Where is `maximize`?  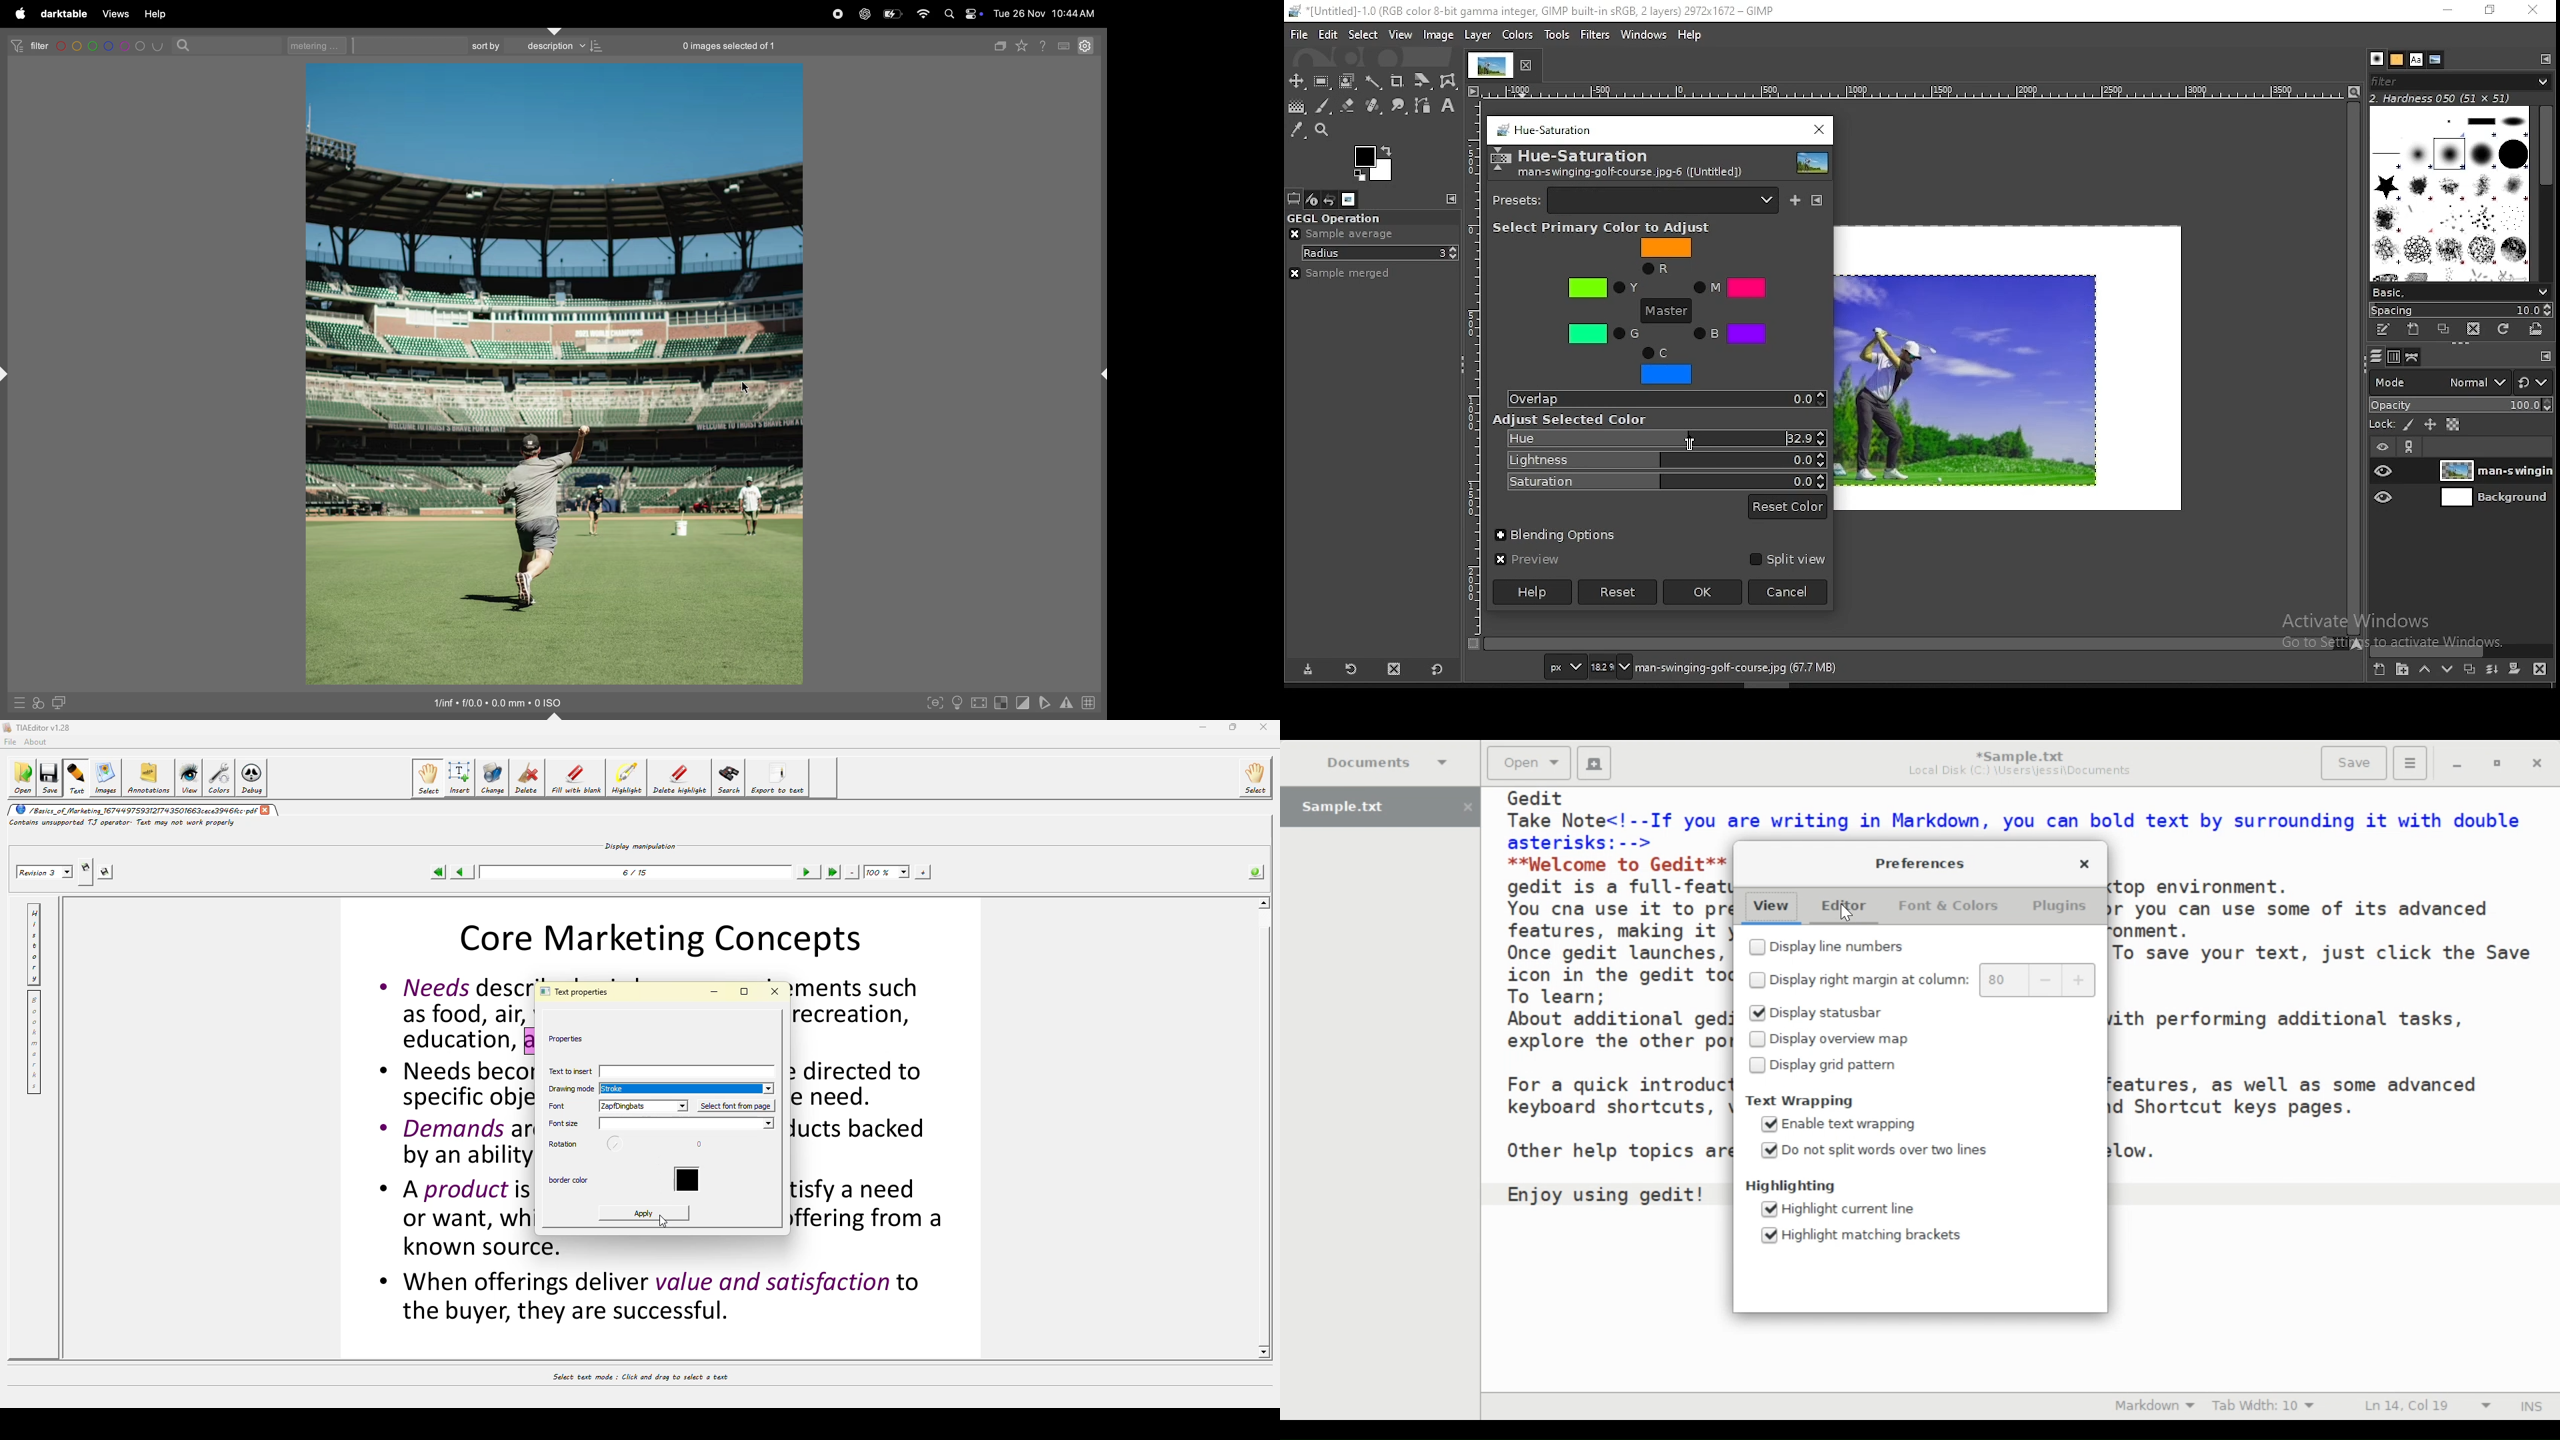
maximize is located at coordinates (1233, 727).